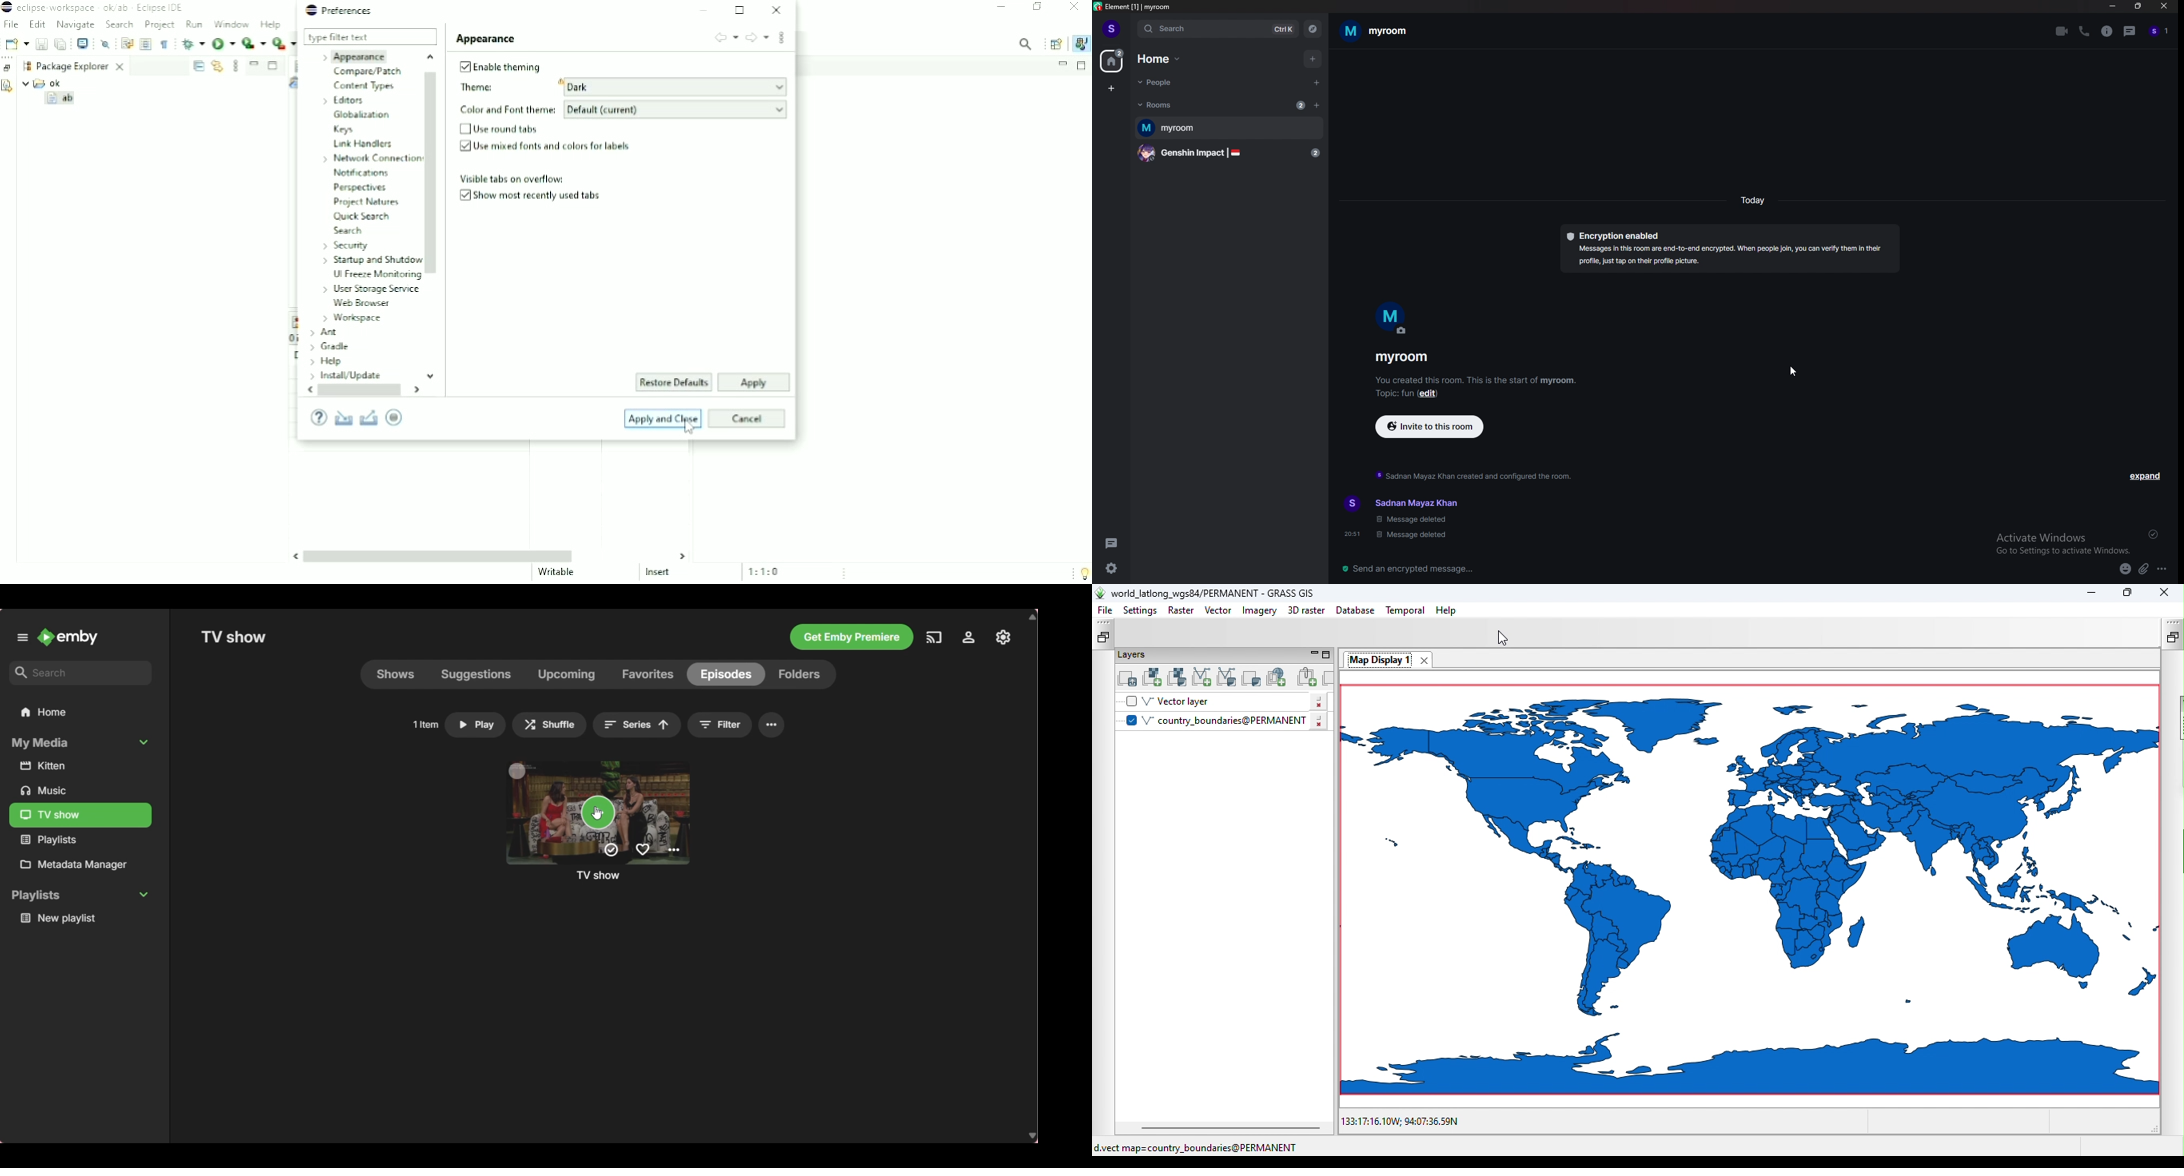 The width and height of the screenshot is (2184, 1176). I want to click on Metadata manager, so click(83, 865).